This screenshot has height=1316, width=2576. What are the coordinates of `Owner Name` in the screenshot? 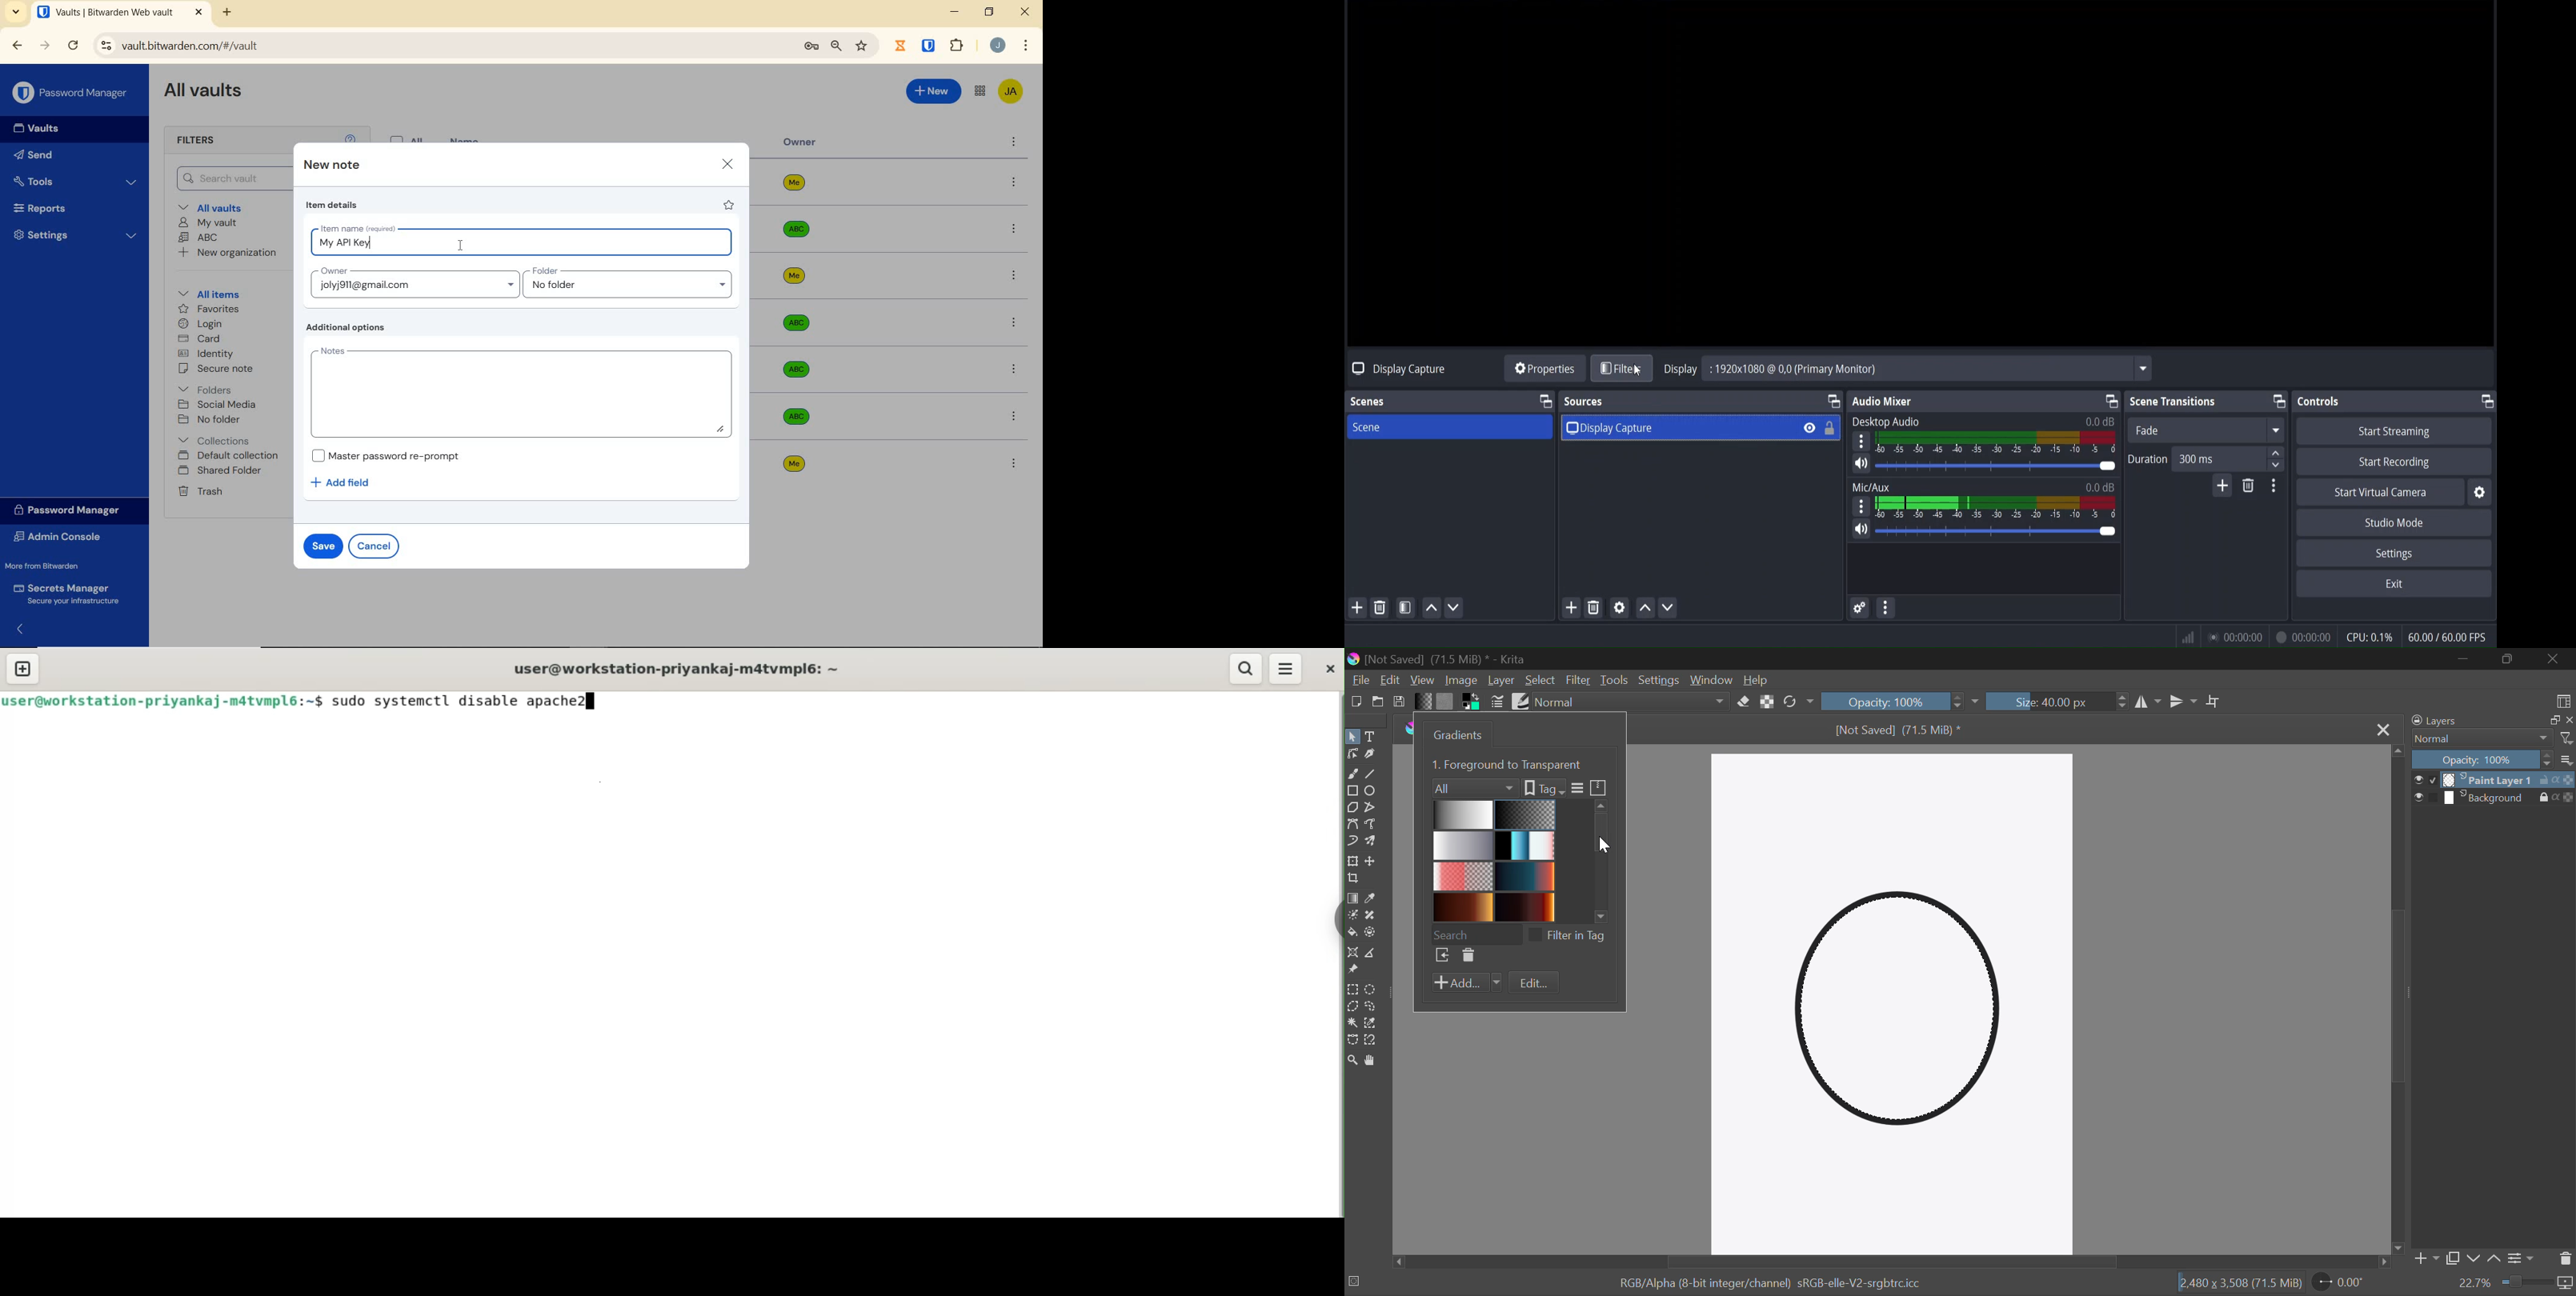 It's located at (795, 323).